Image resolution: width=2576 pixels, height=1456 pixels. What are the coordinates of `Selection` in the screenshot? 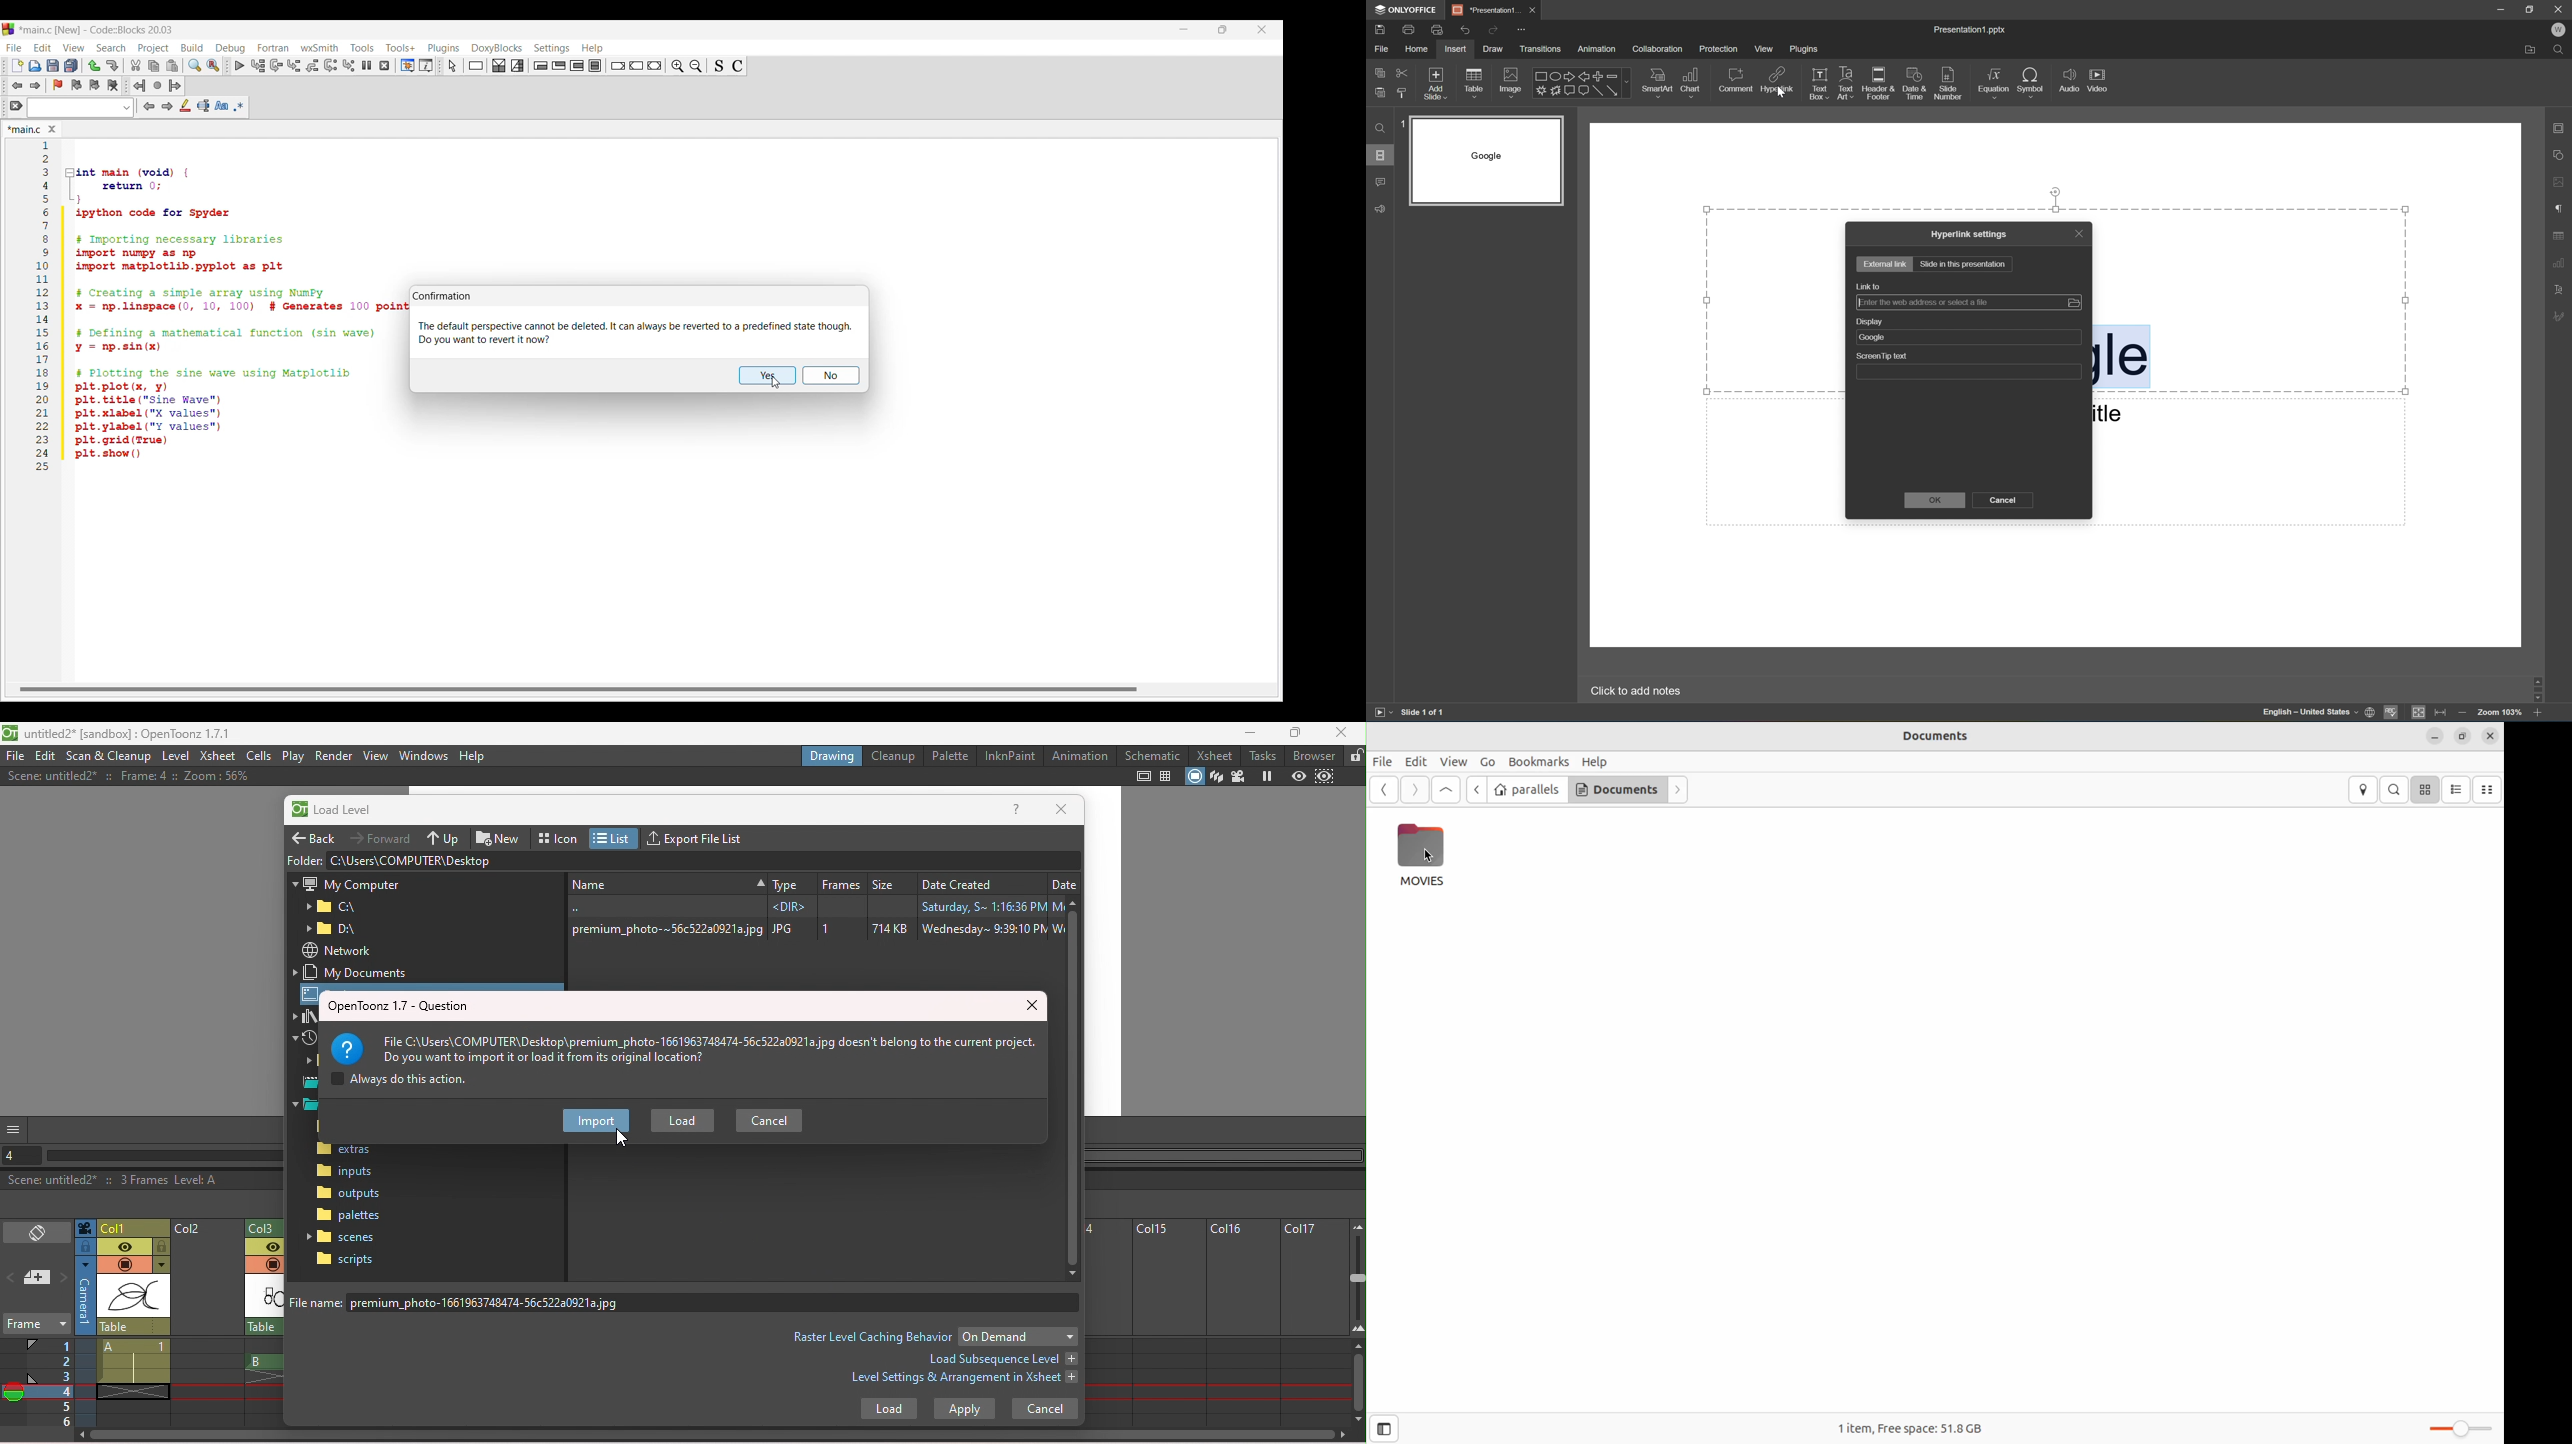 It's located at (517, 66).